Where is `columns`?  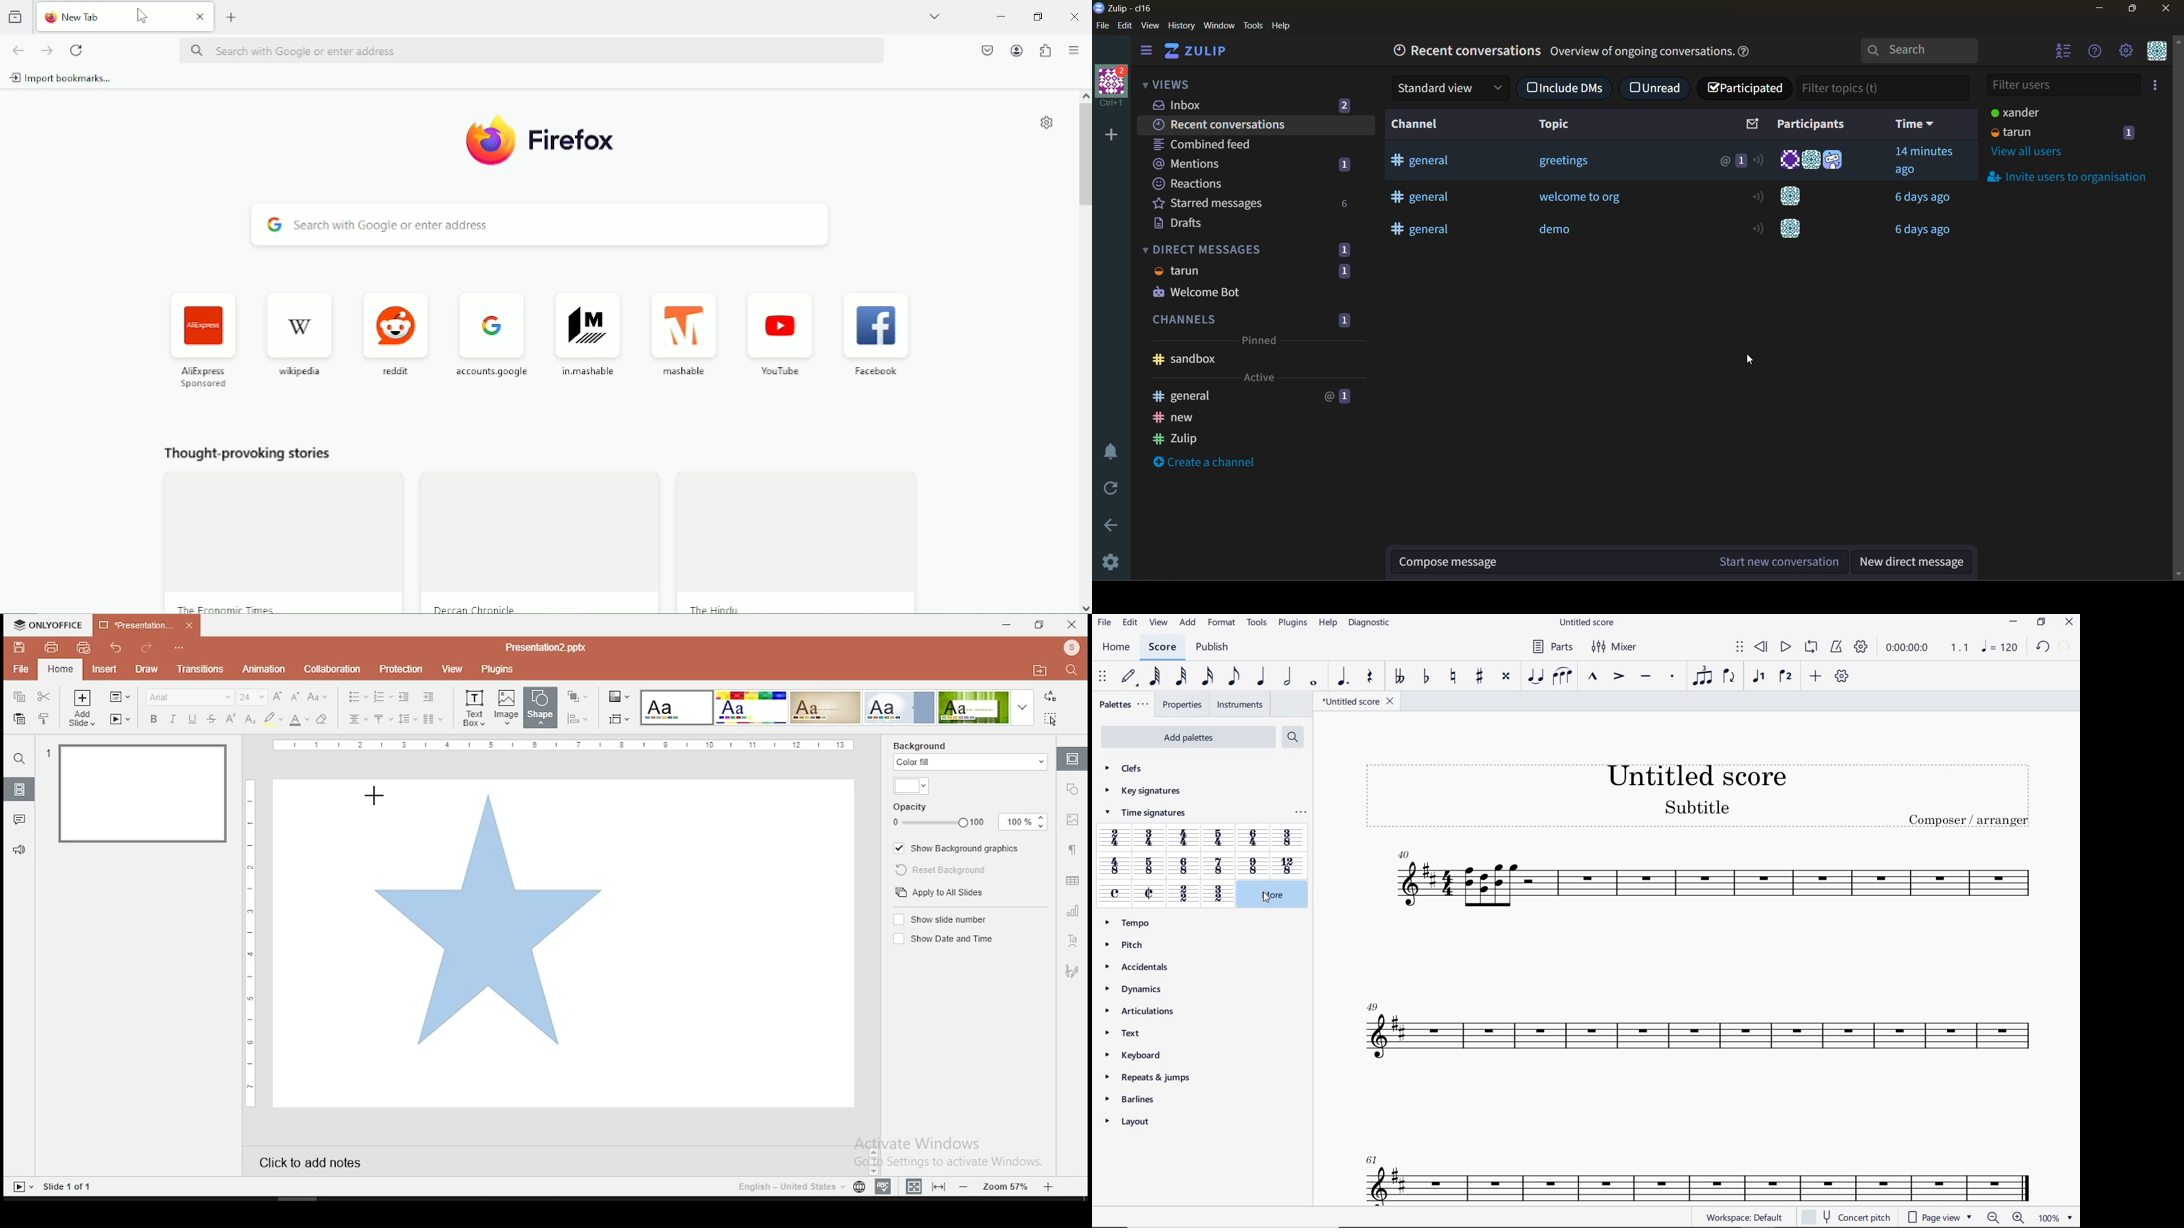
columns is located at coordinates (432, 718).